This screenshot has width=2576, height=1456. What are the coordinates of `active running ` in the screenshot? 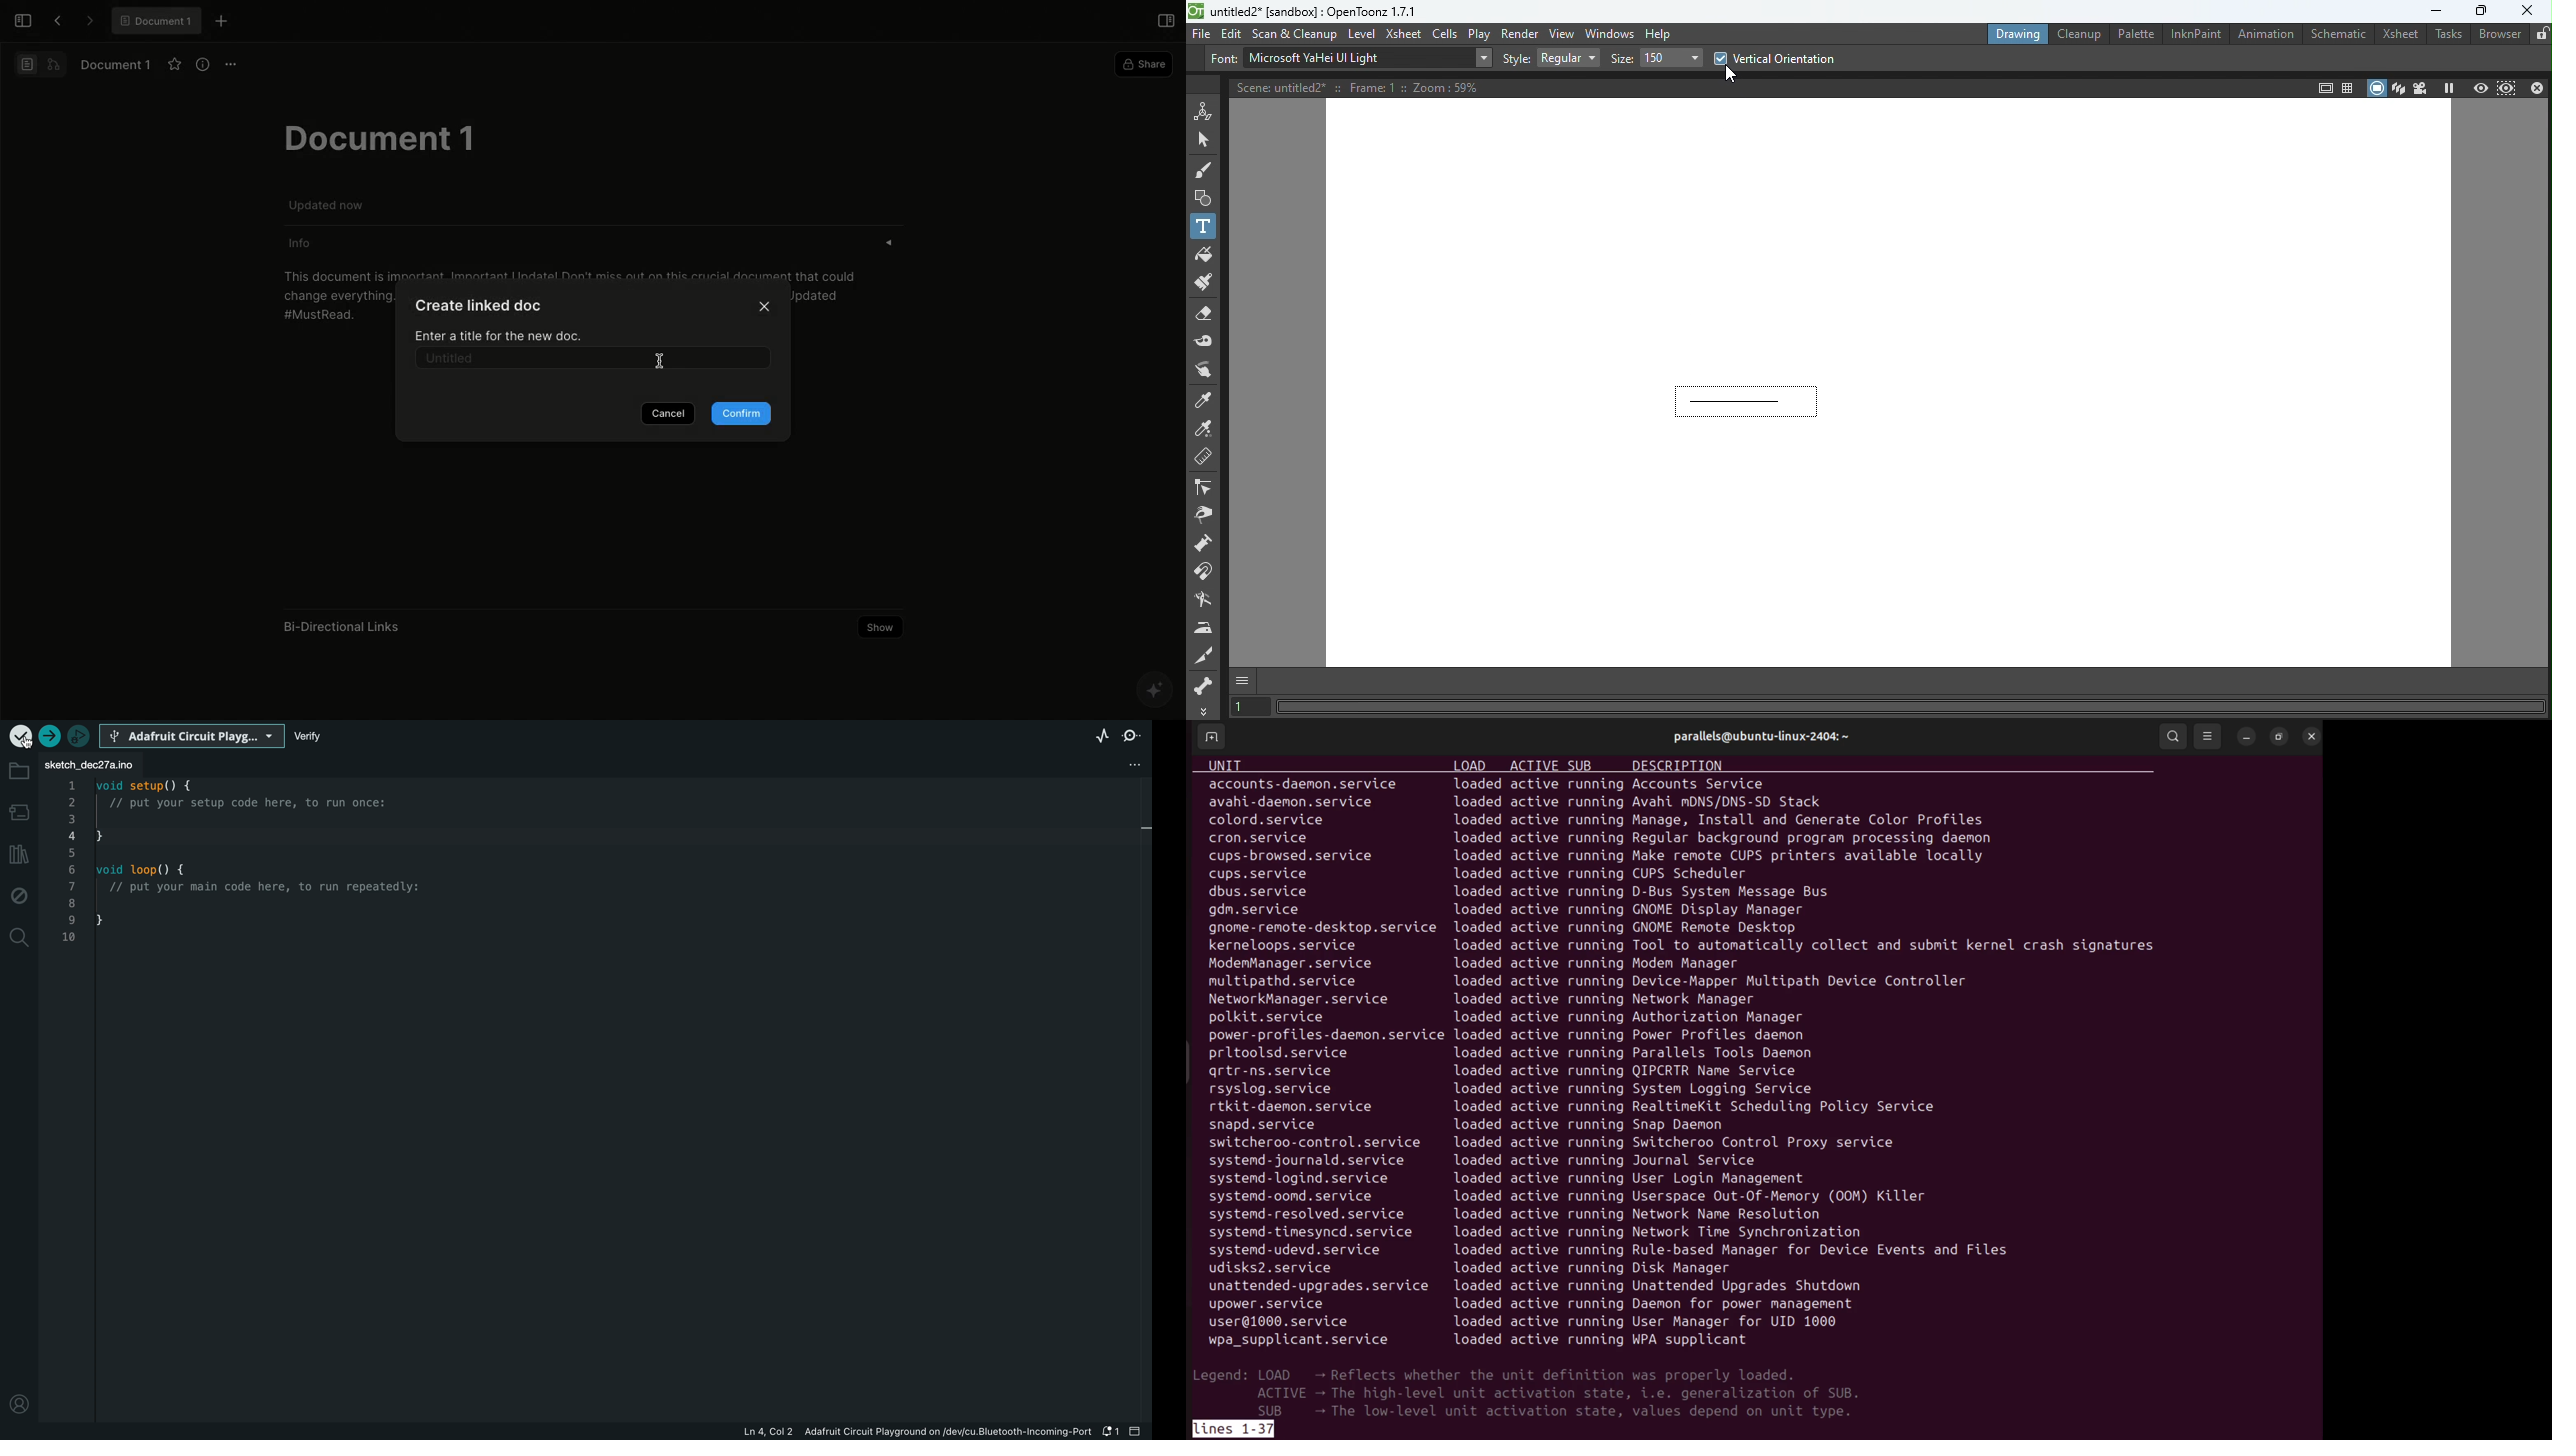 It's located at (1722, 1198).